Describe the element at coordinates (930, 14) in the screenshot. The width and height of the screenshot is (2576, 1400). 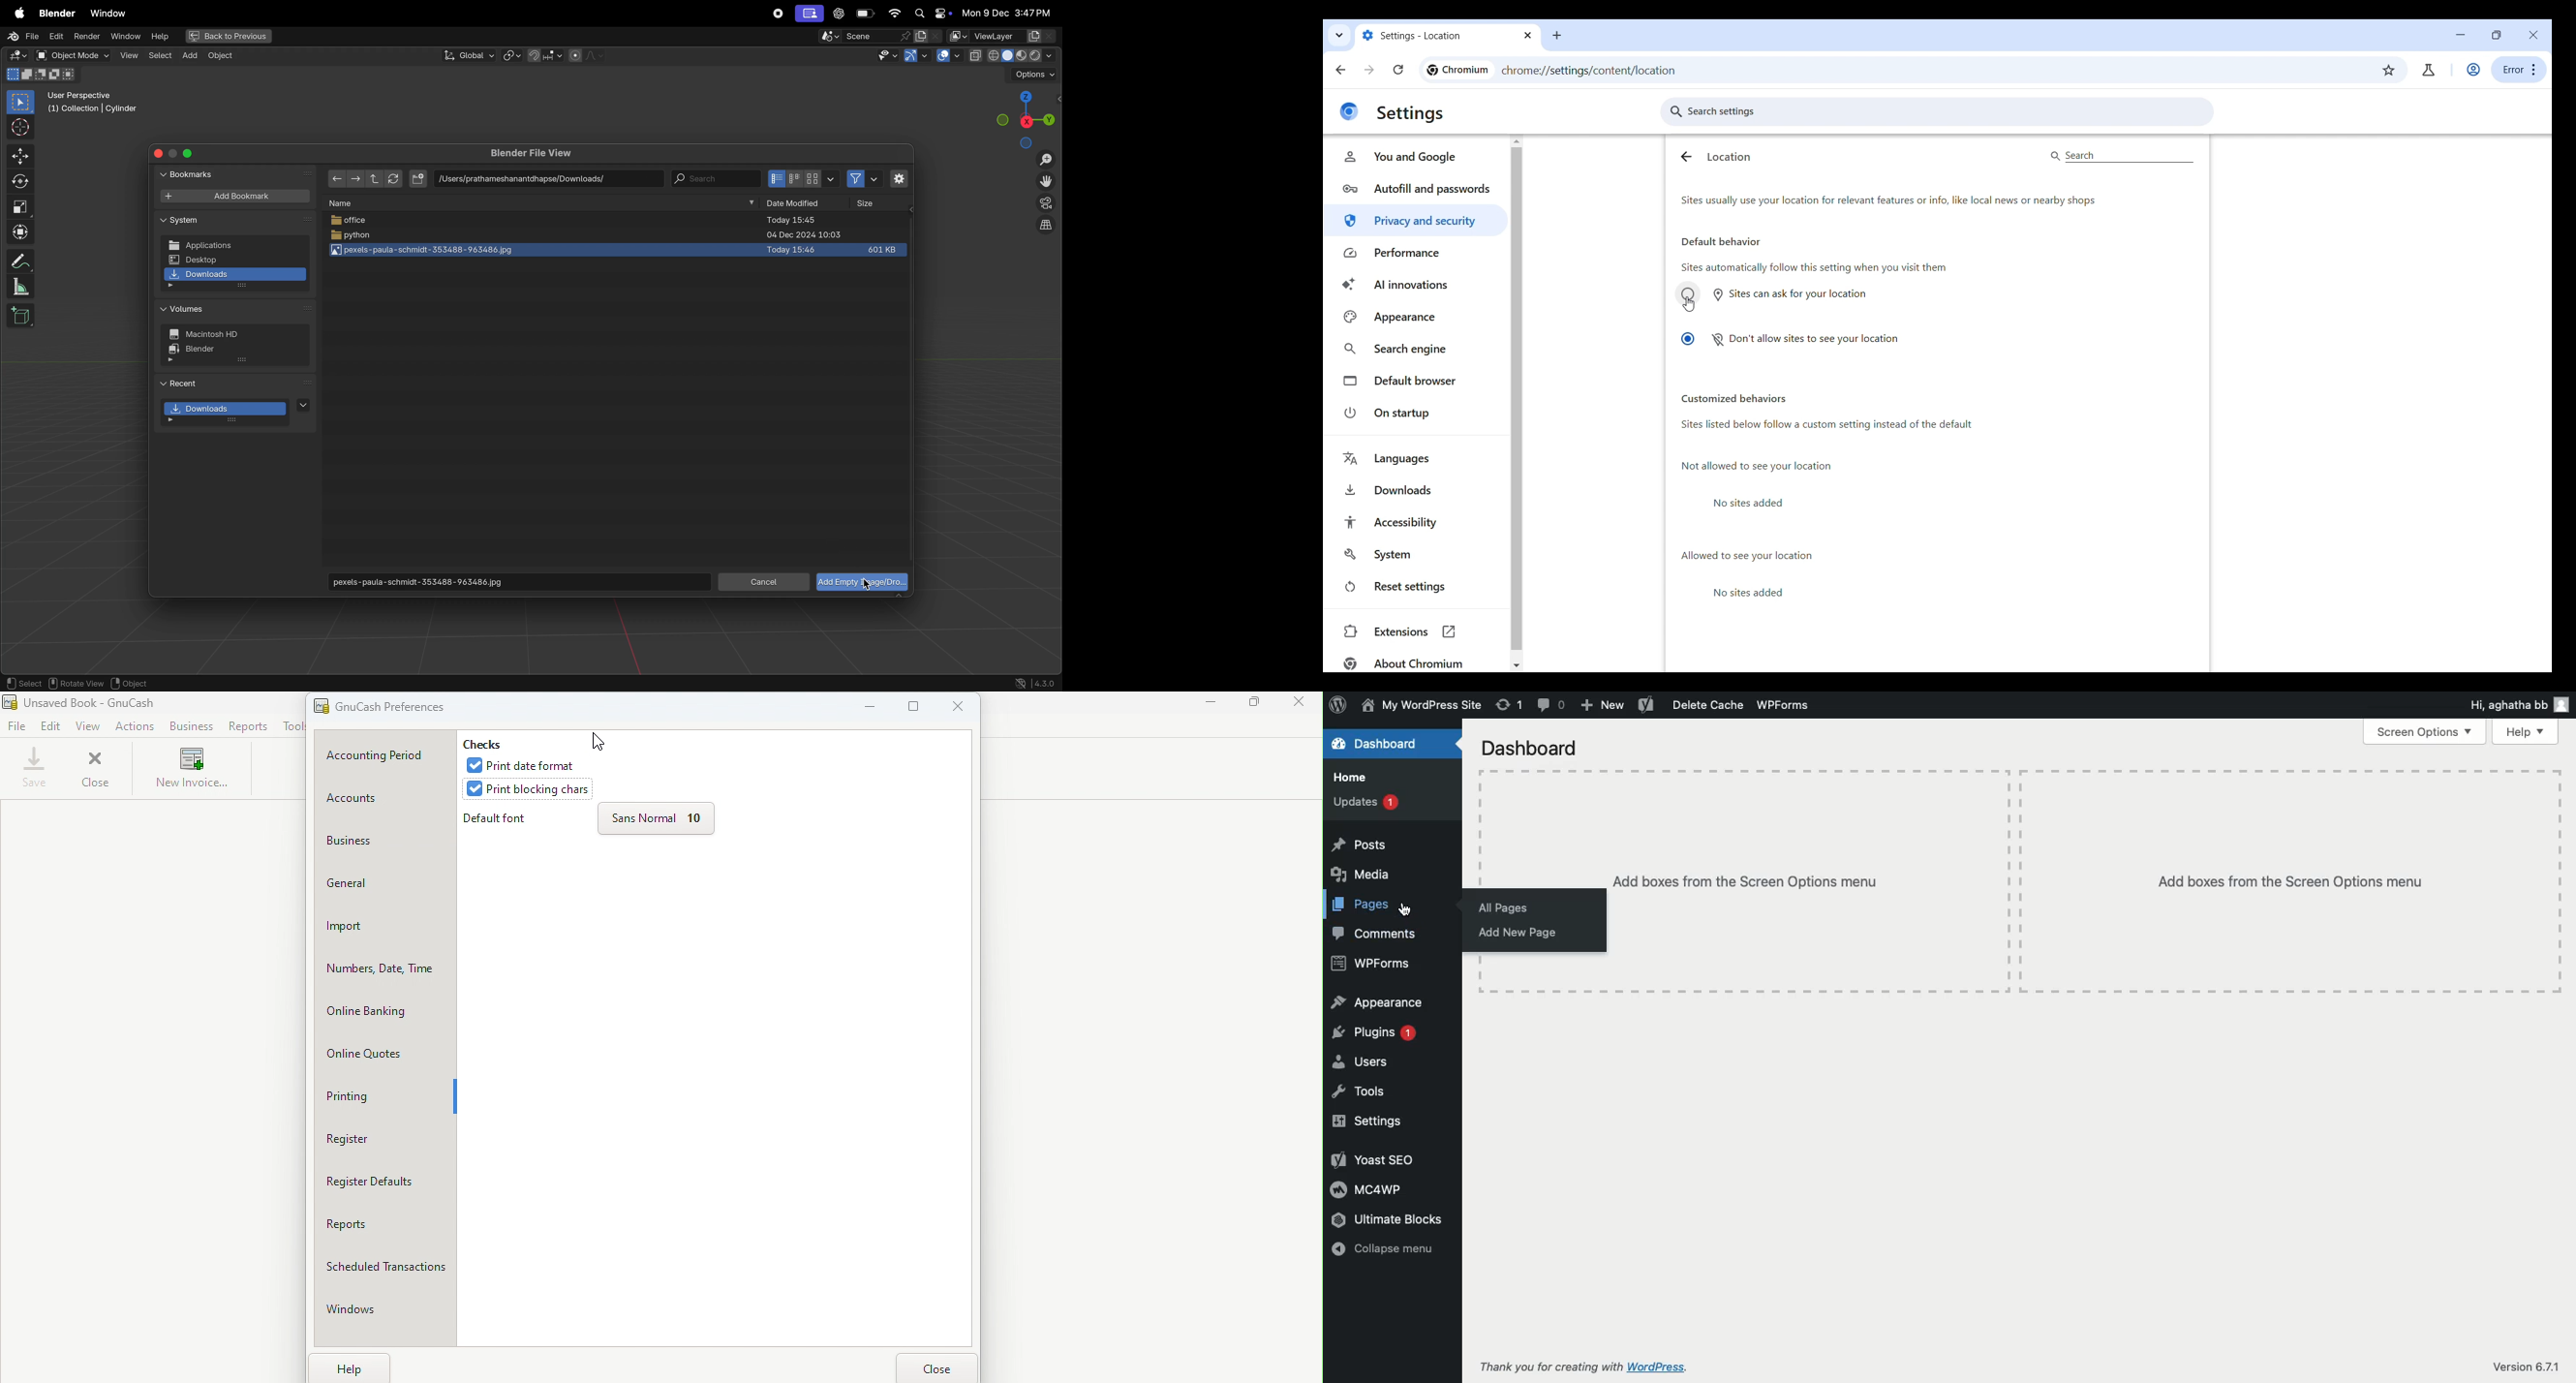
I see `apple widgets` at that location.